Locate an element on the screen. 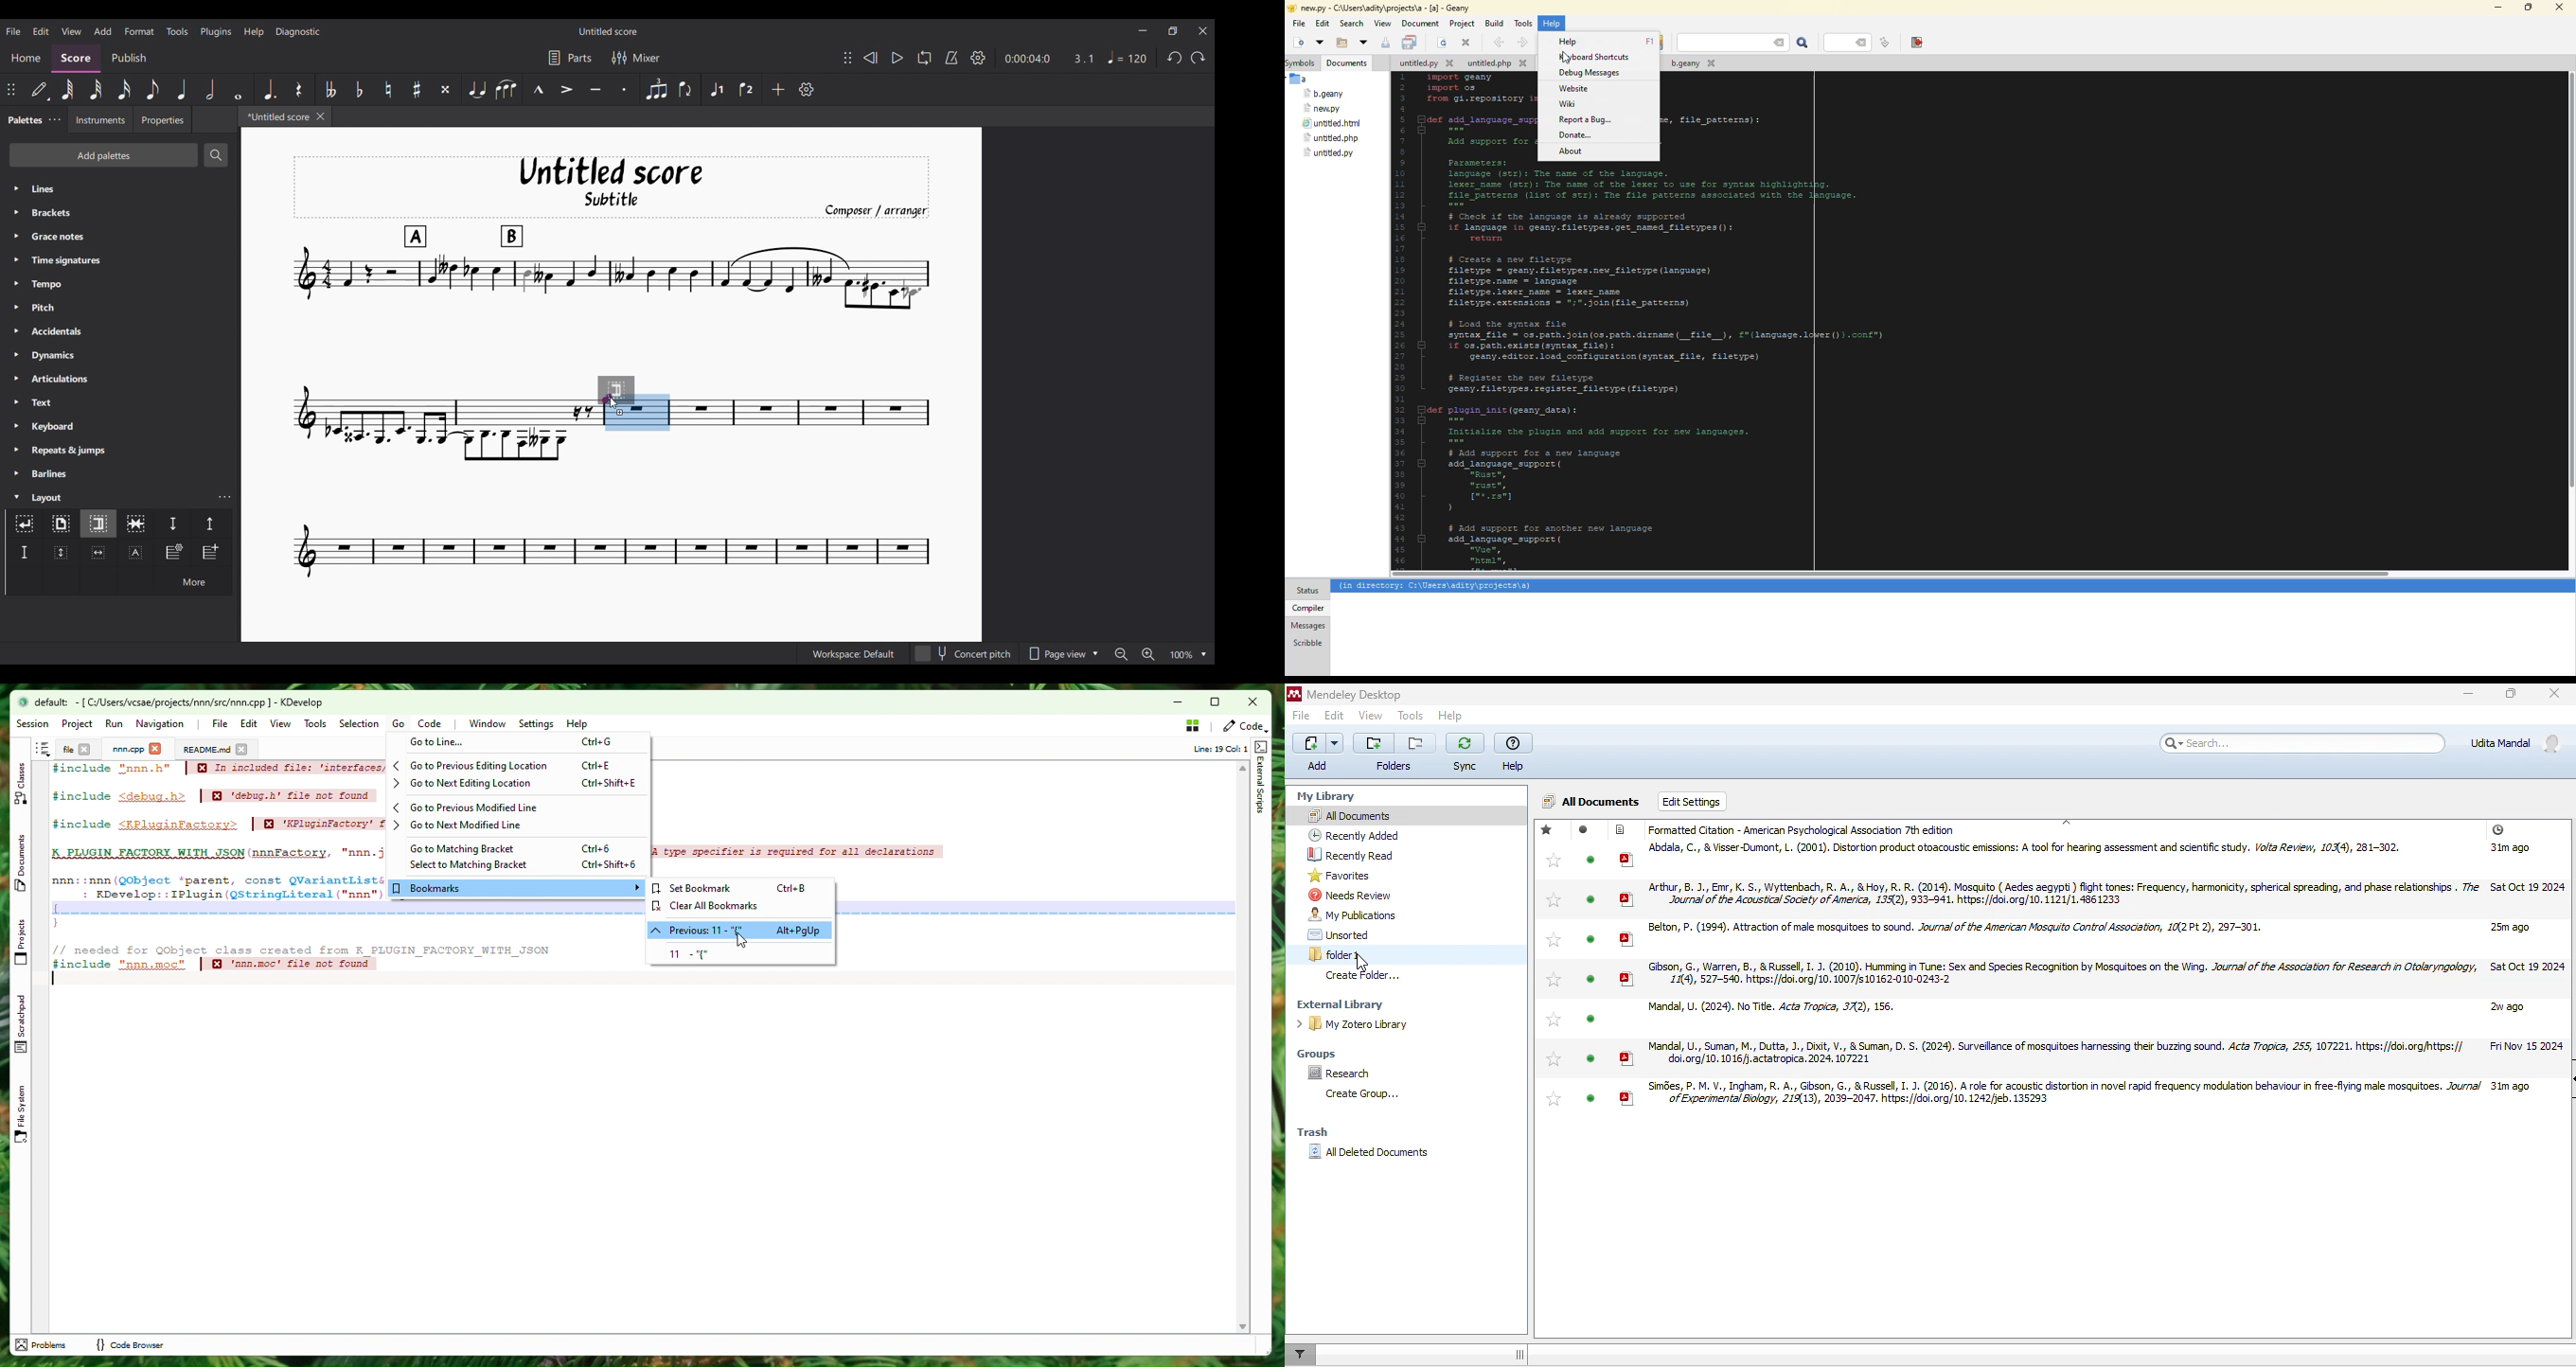 The width and height of the screenshot is (2576, 1372). Palette settings is located at coordinates (55, 119).